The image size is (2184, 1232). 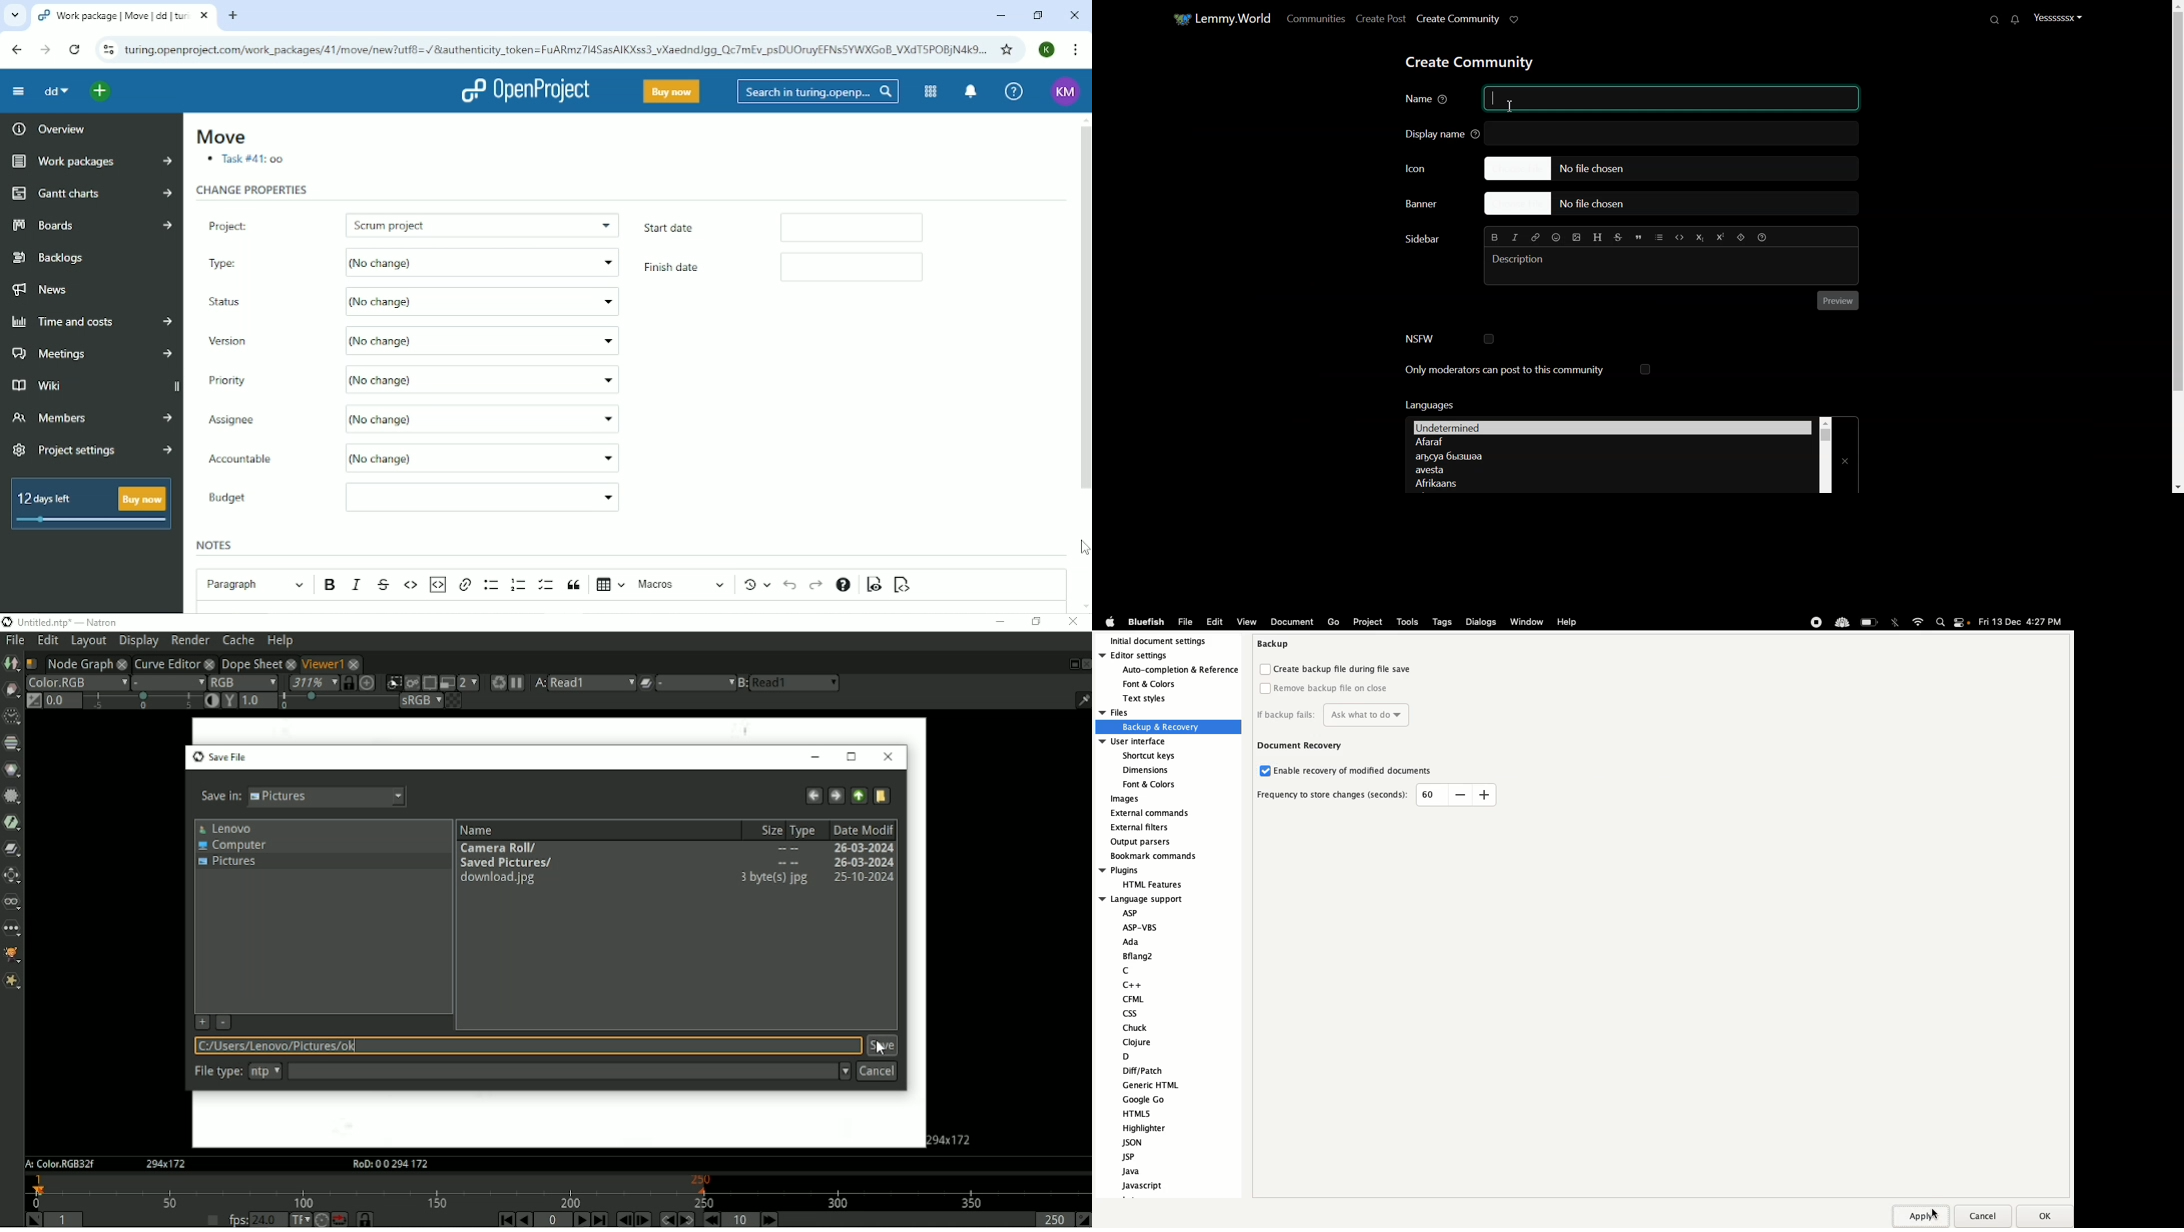 I want to click on Buy now, so click(x=672, y=91).